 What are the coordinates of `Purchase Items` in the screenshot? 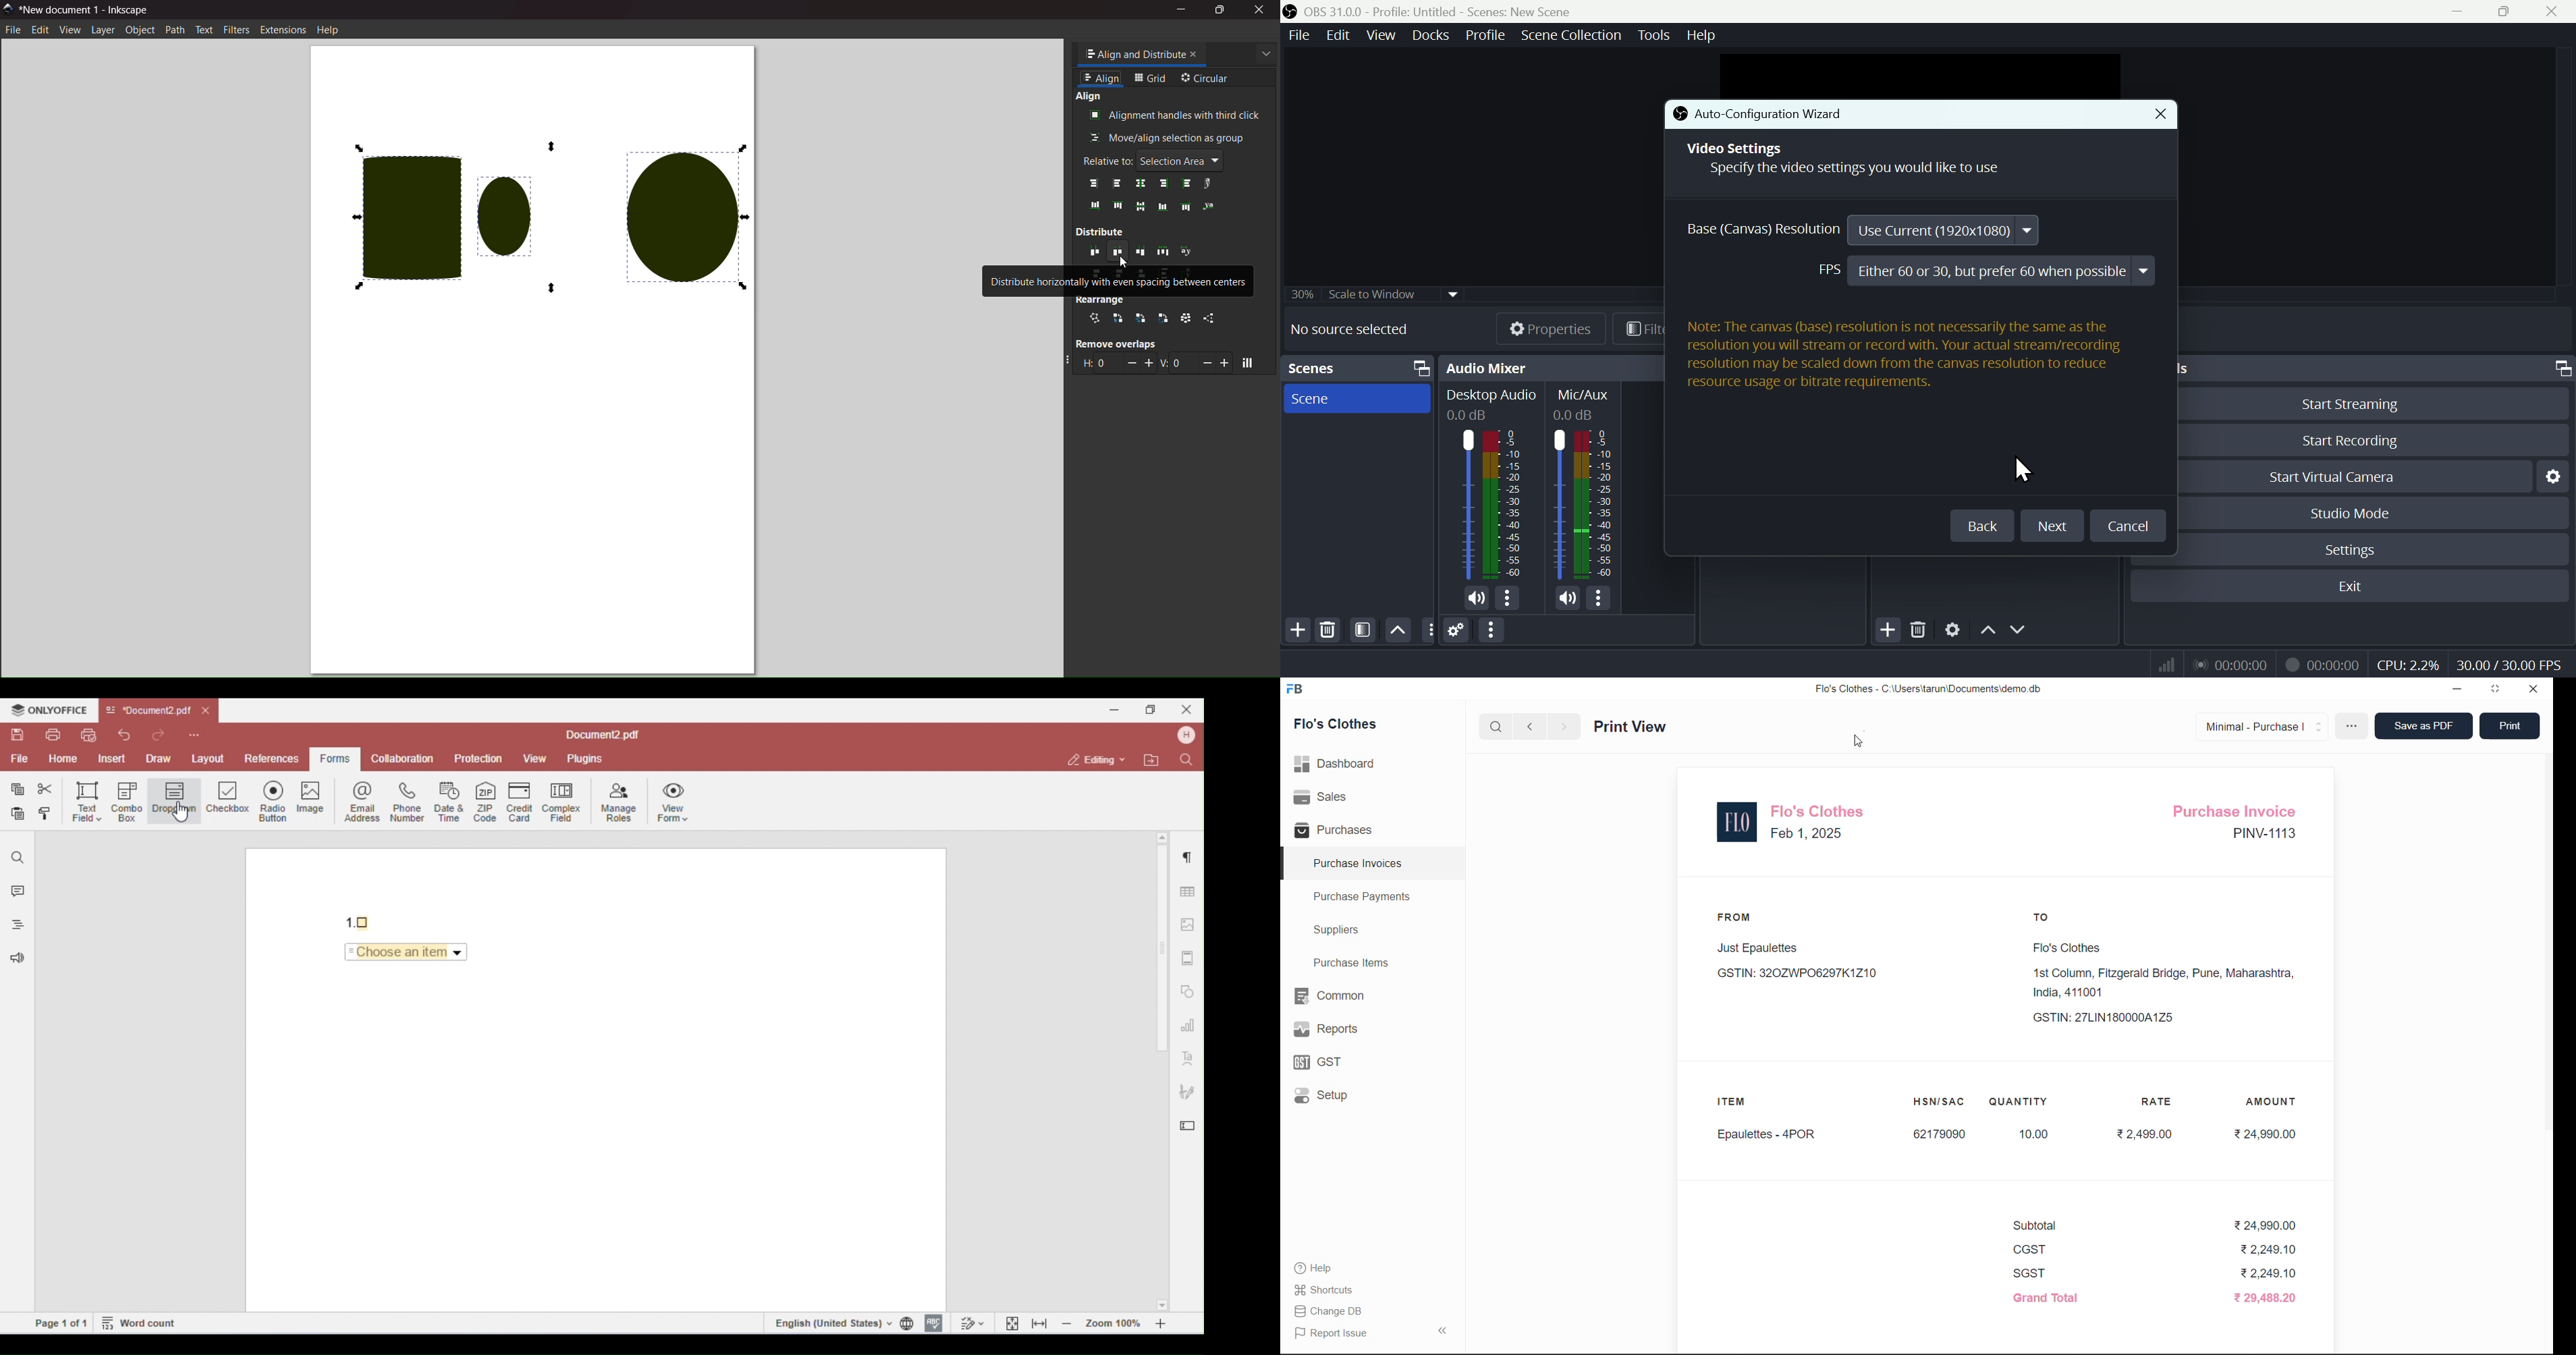 It's located at (1355, 962).